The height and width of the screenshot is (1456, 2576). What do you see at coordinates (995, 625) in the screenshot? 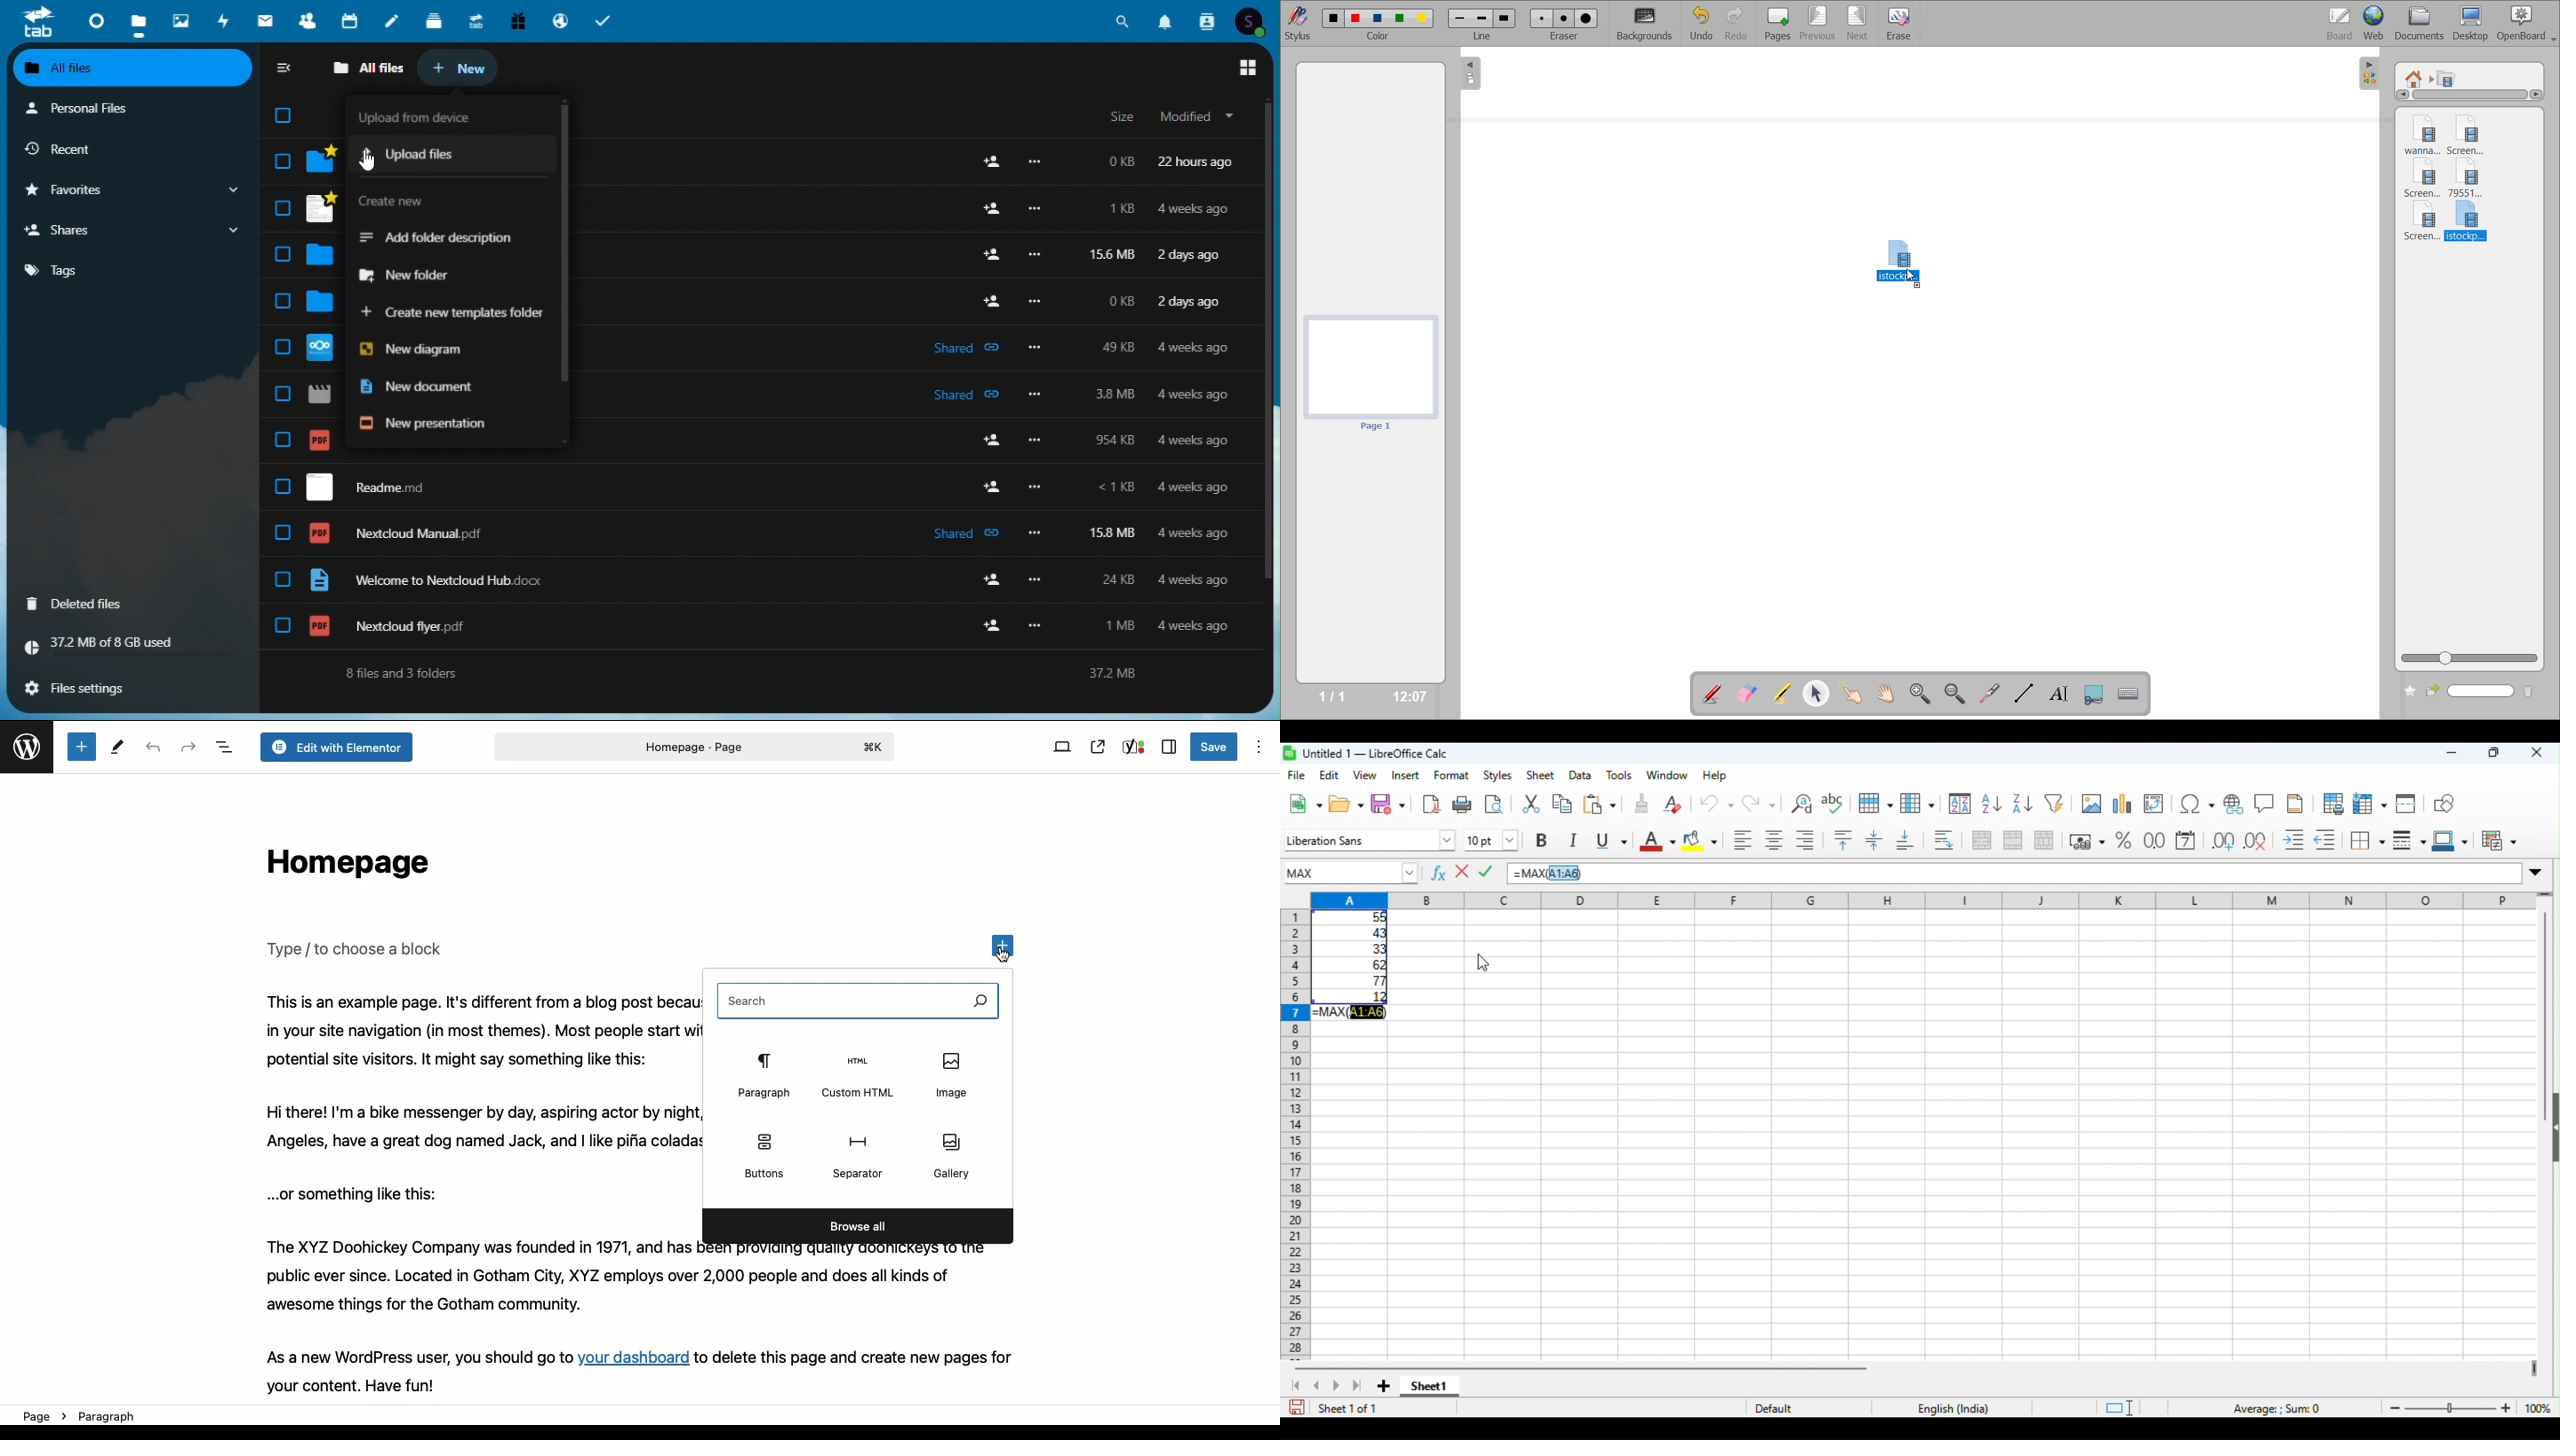
I see `add user` at bounding box center [995, 625].